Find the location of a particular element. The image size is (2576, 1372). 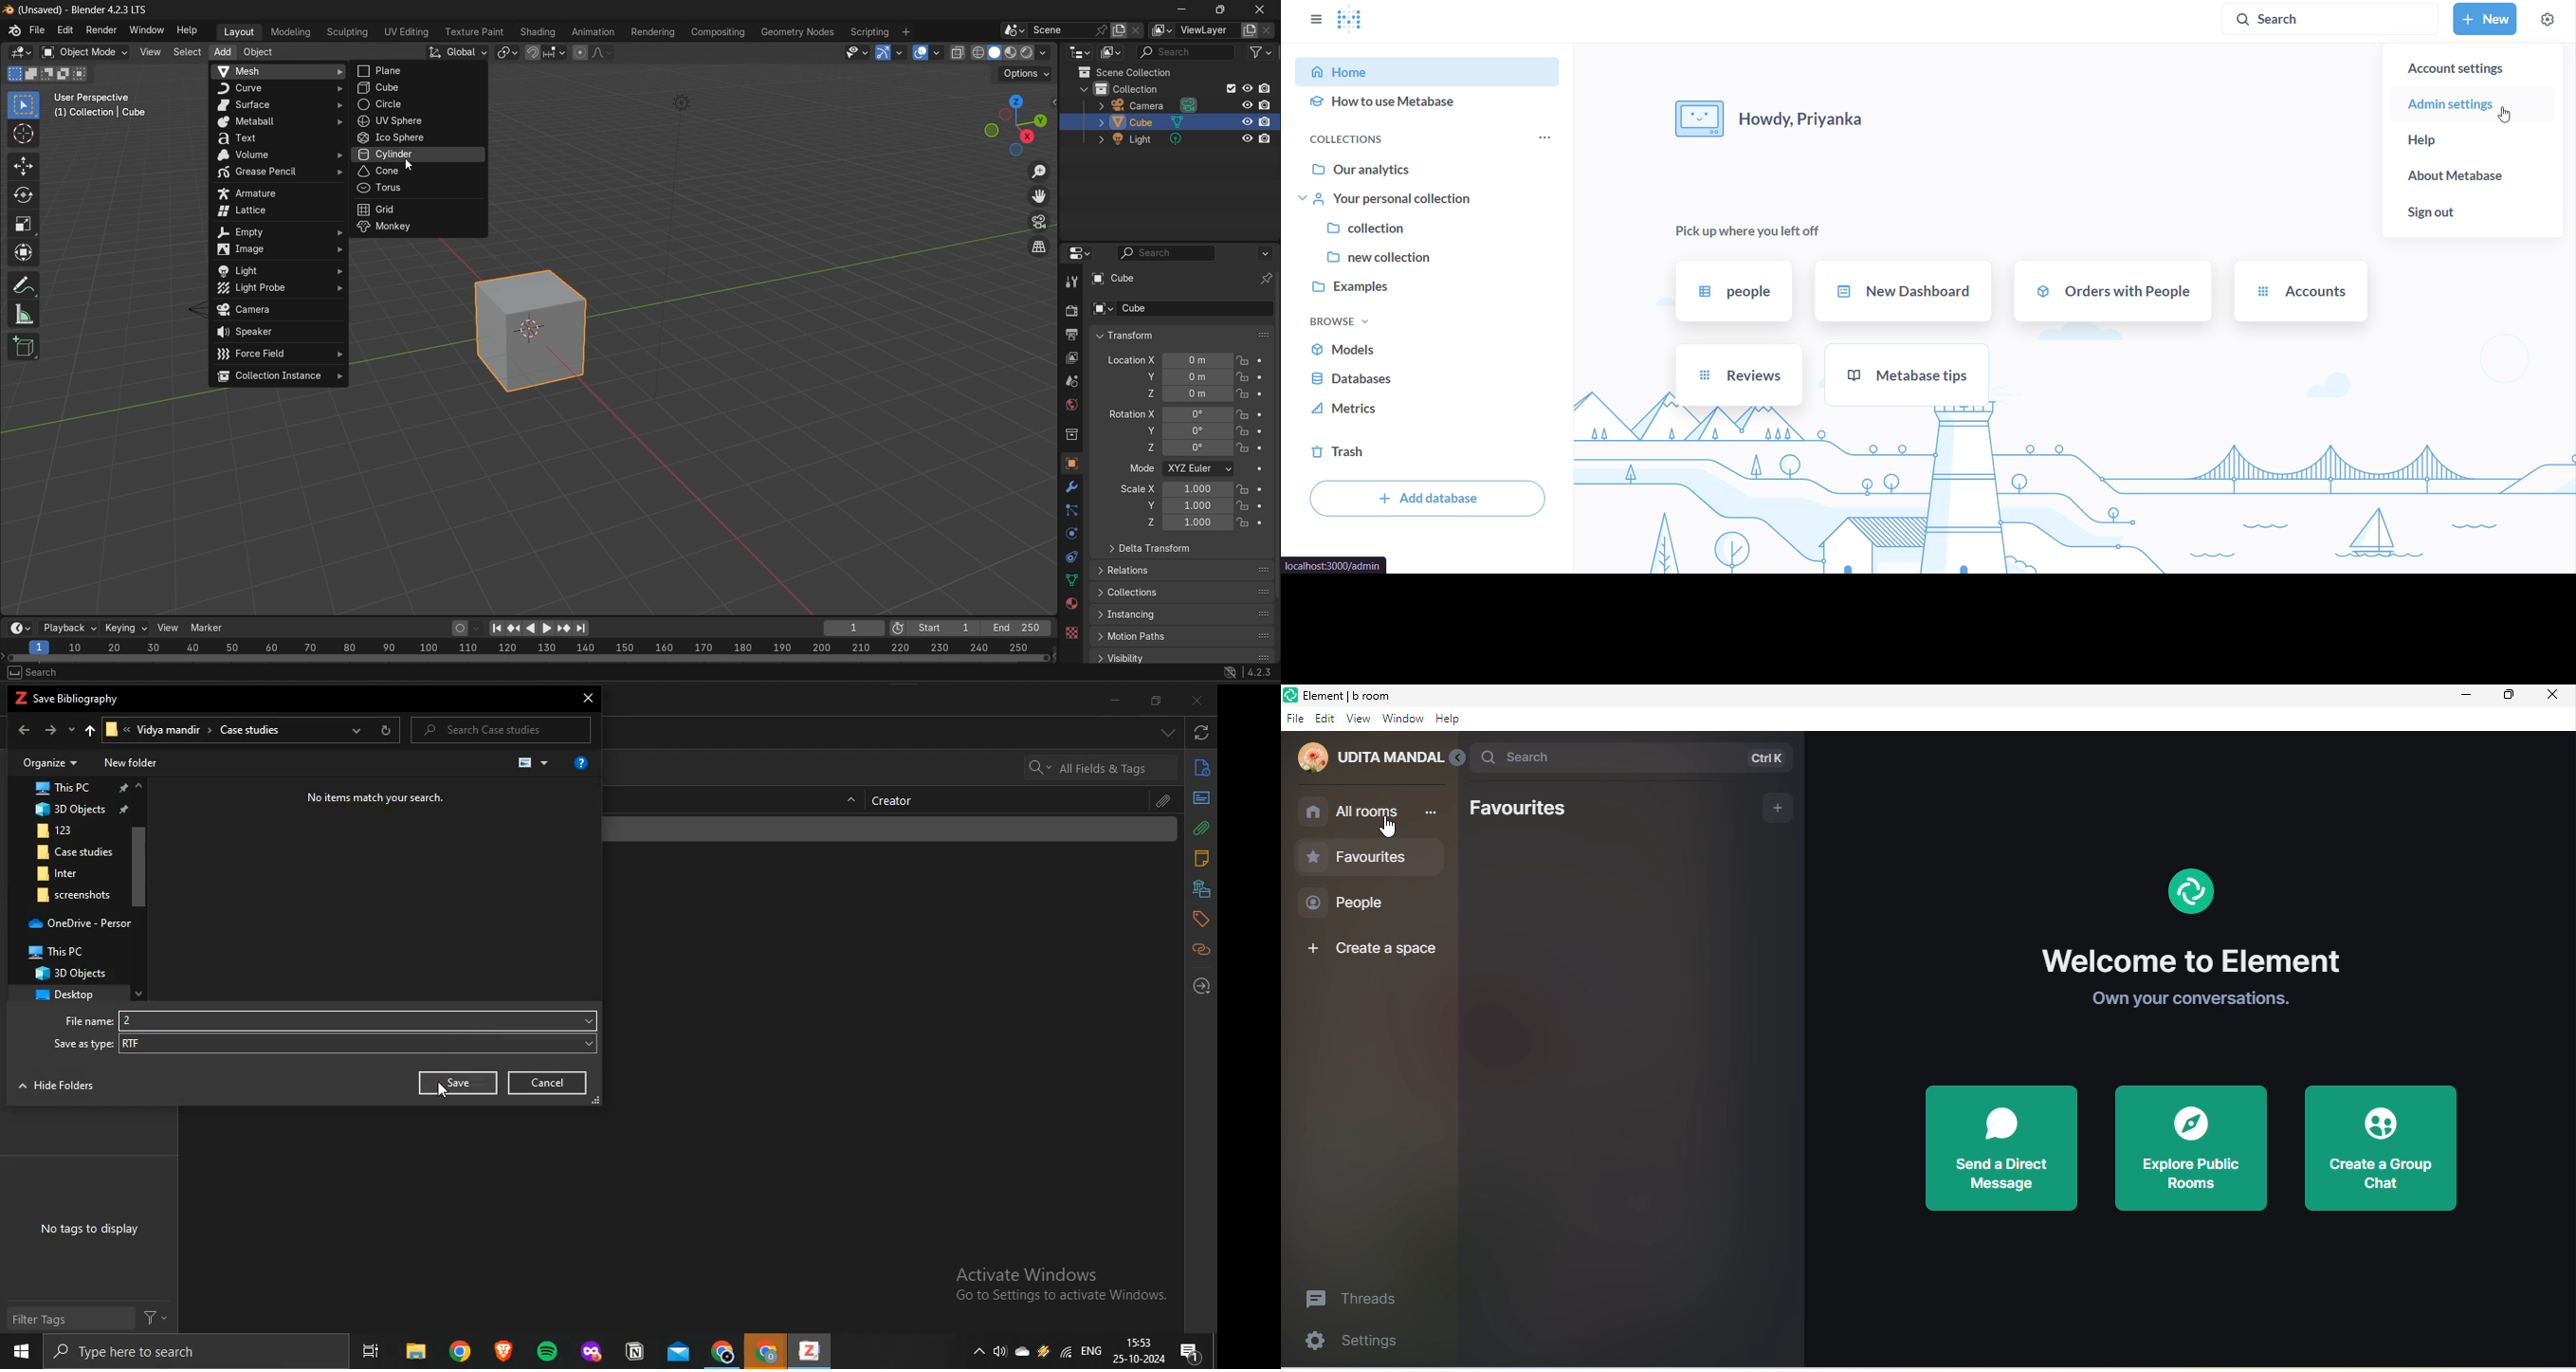

file is located at coordinates (1294, 718).